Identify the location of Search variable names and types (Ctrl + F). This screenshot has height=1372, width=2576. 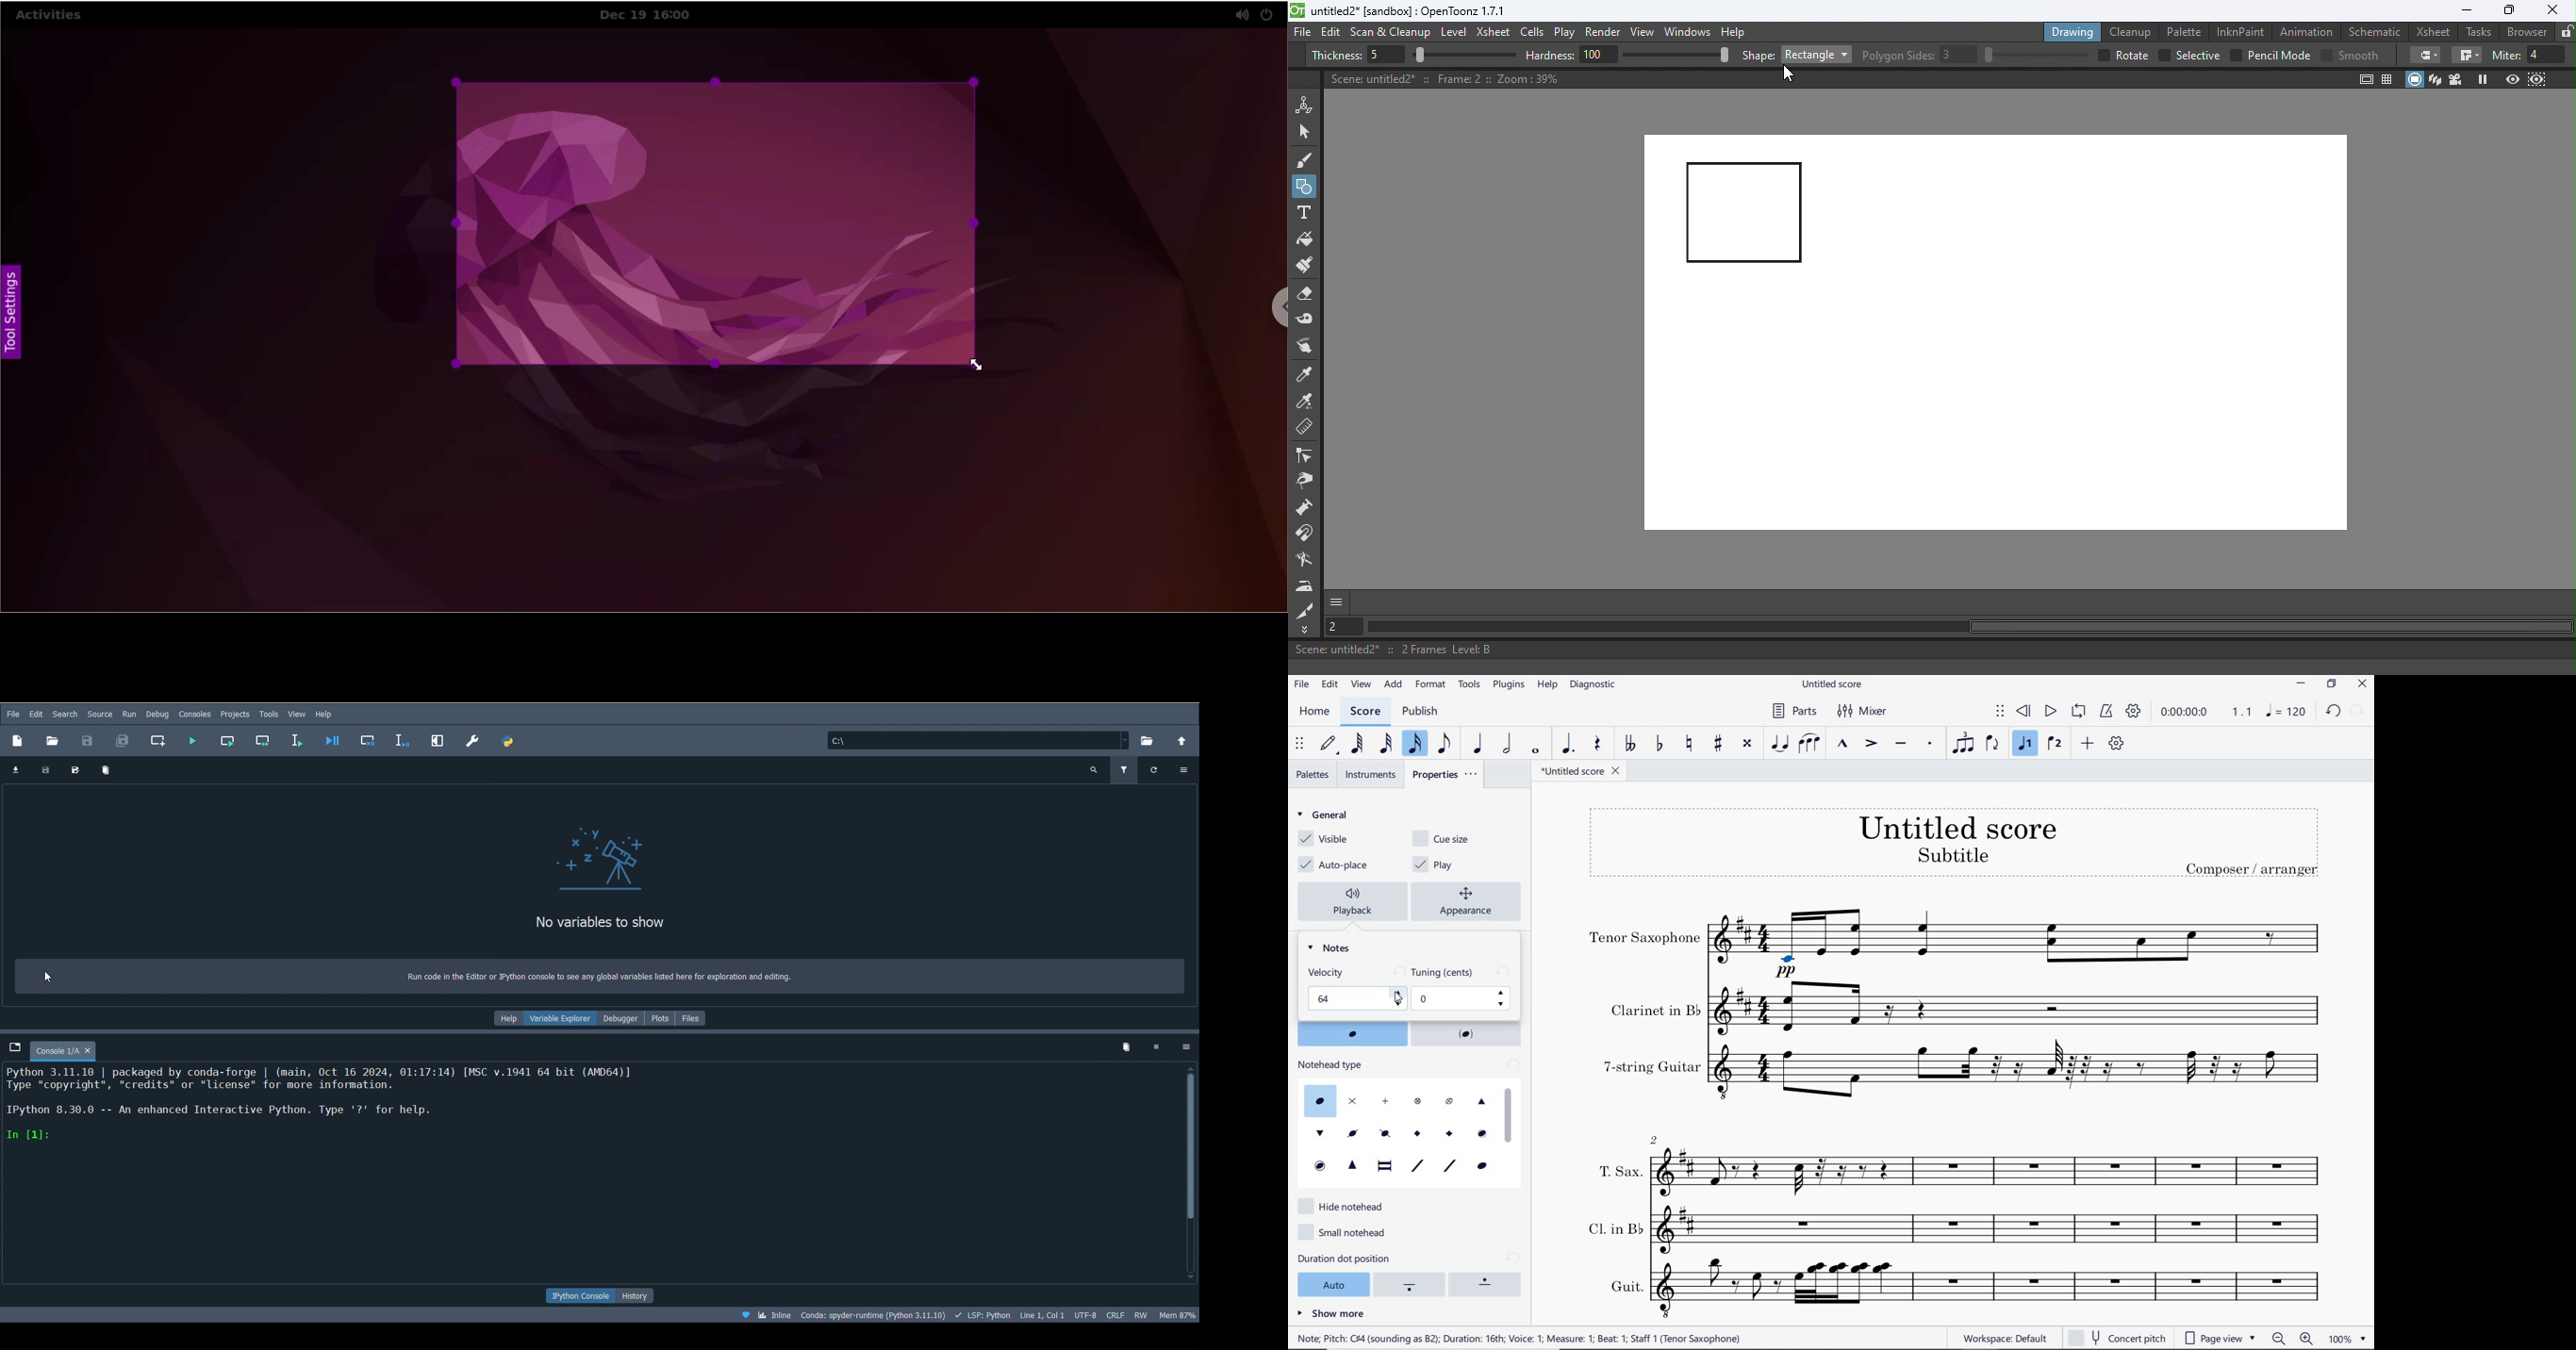
(1094, 768).